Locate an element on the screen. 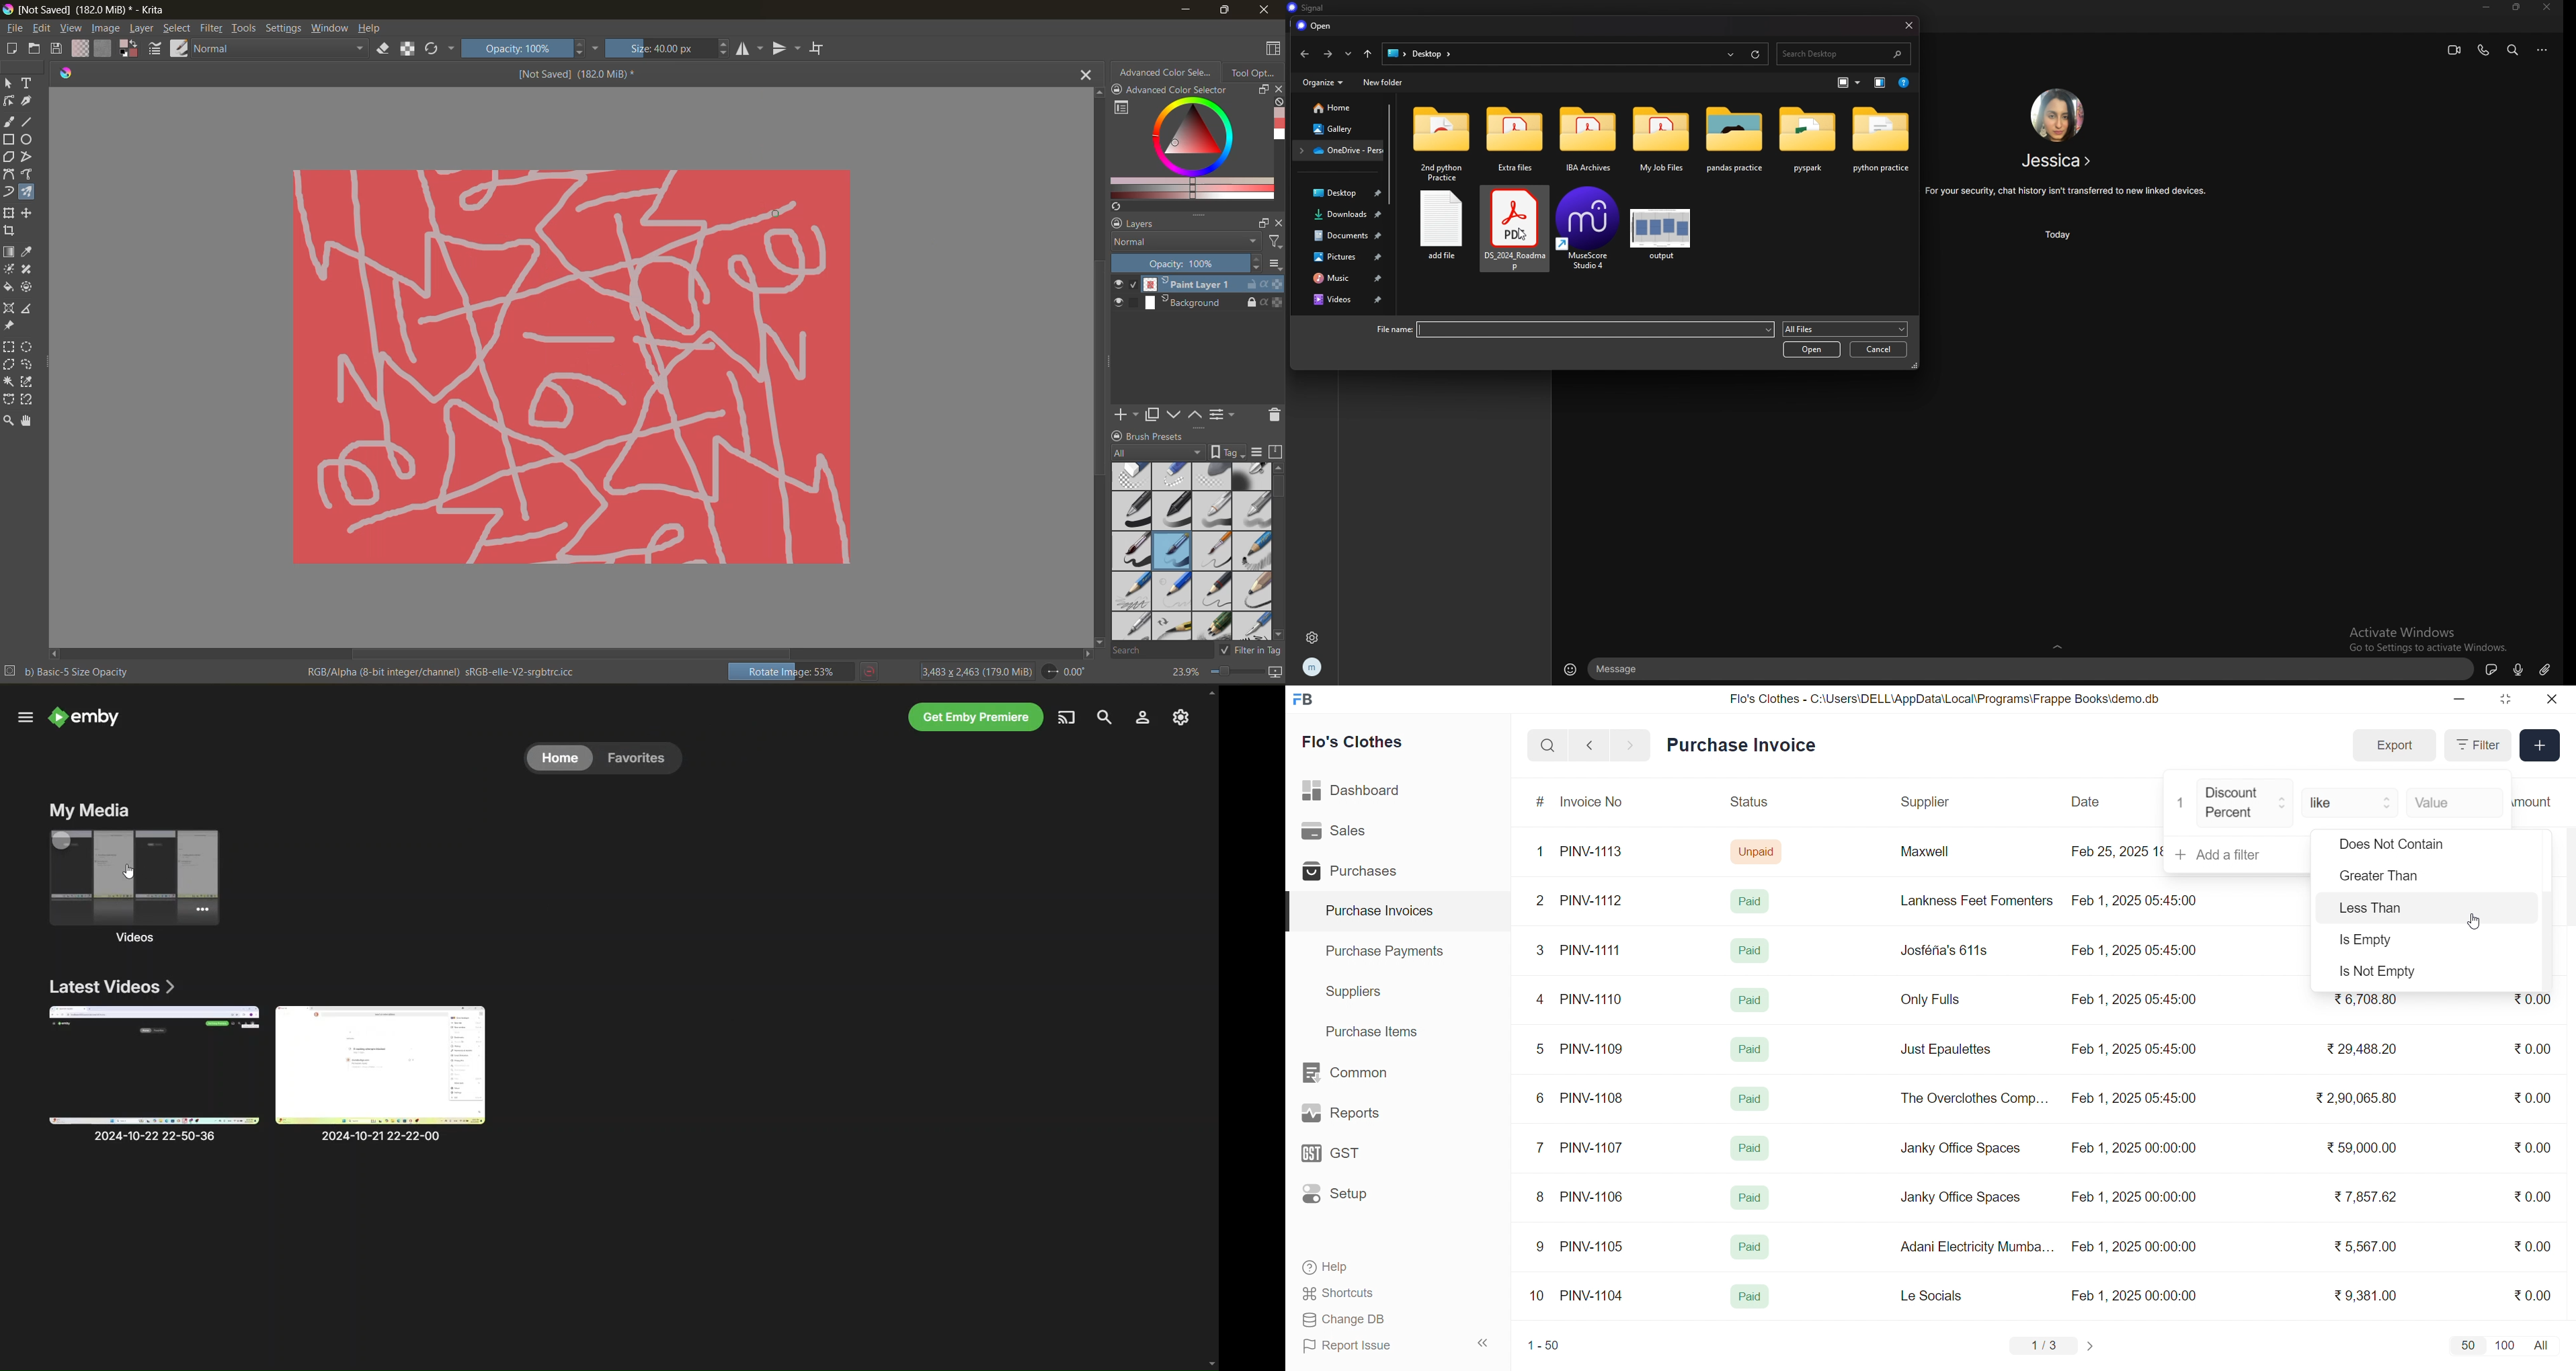  Reports is located at coordinates (1357, 1116).